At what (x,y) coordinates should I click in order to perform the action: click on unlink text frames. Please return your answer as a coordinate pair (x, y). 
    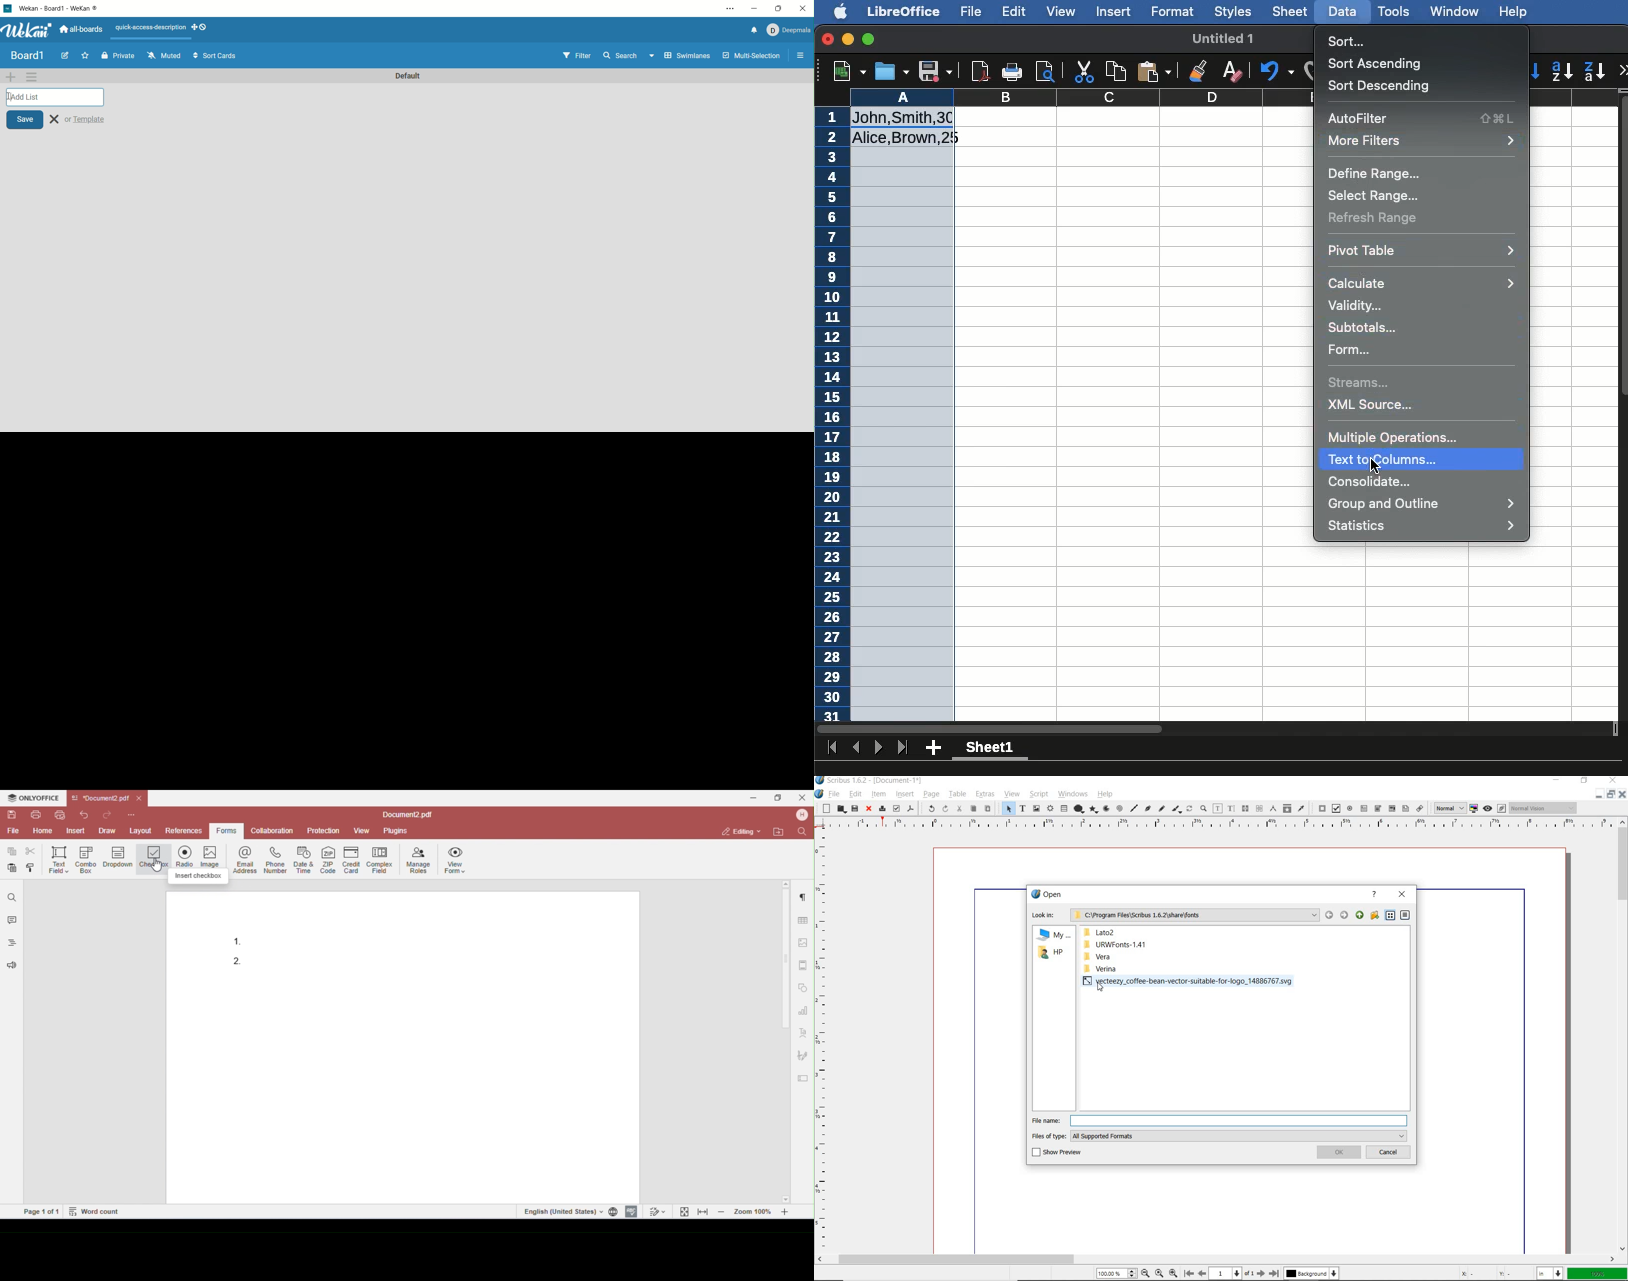
    Looking at the image, I should click on (1259, 808).